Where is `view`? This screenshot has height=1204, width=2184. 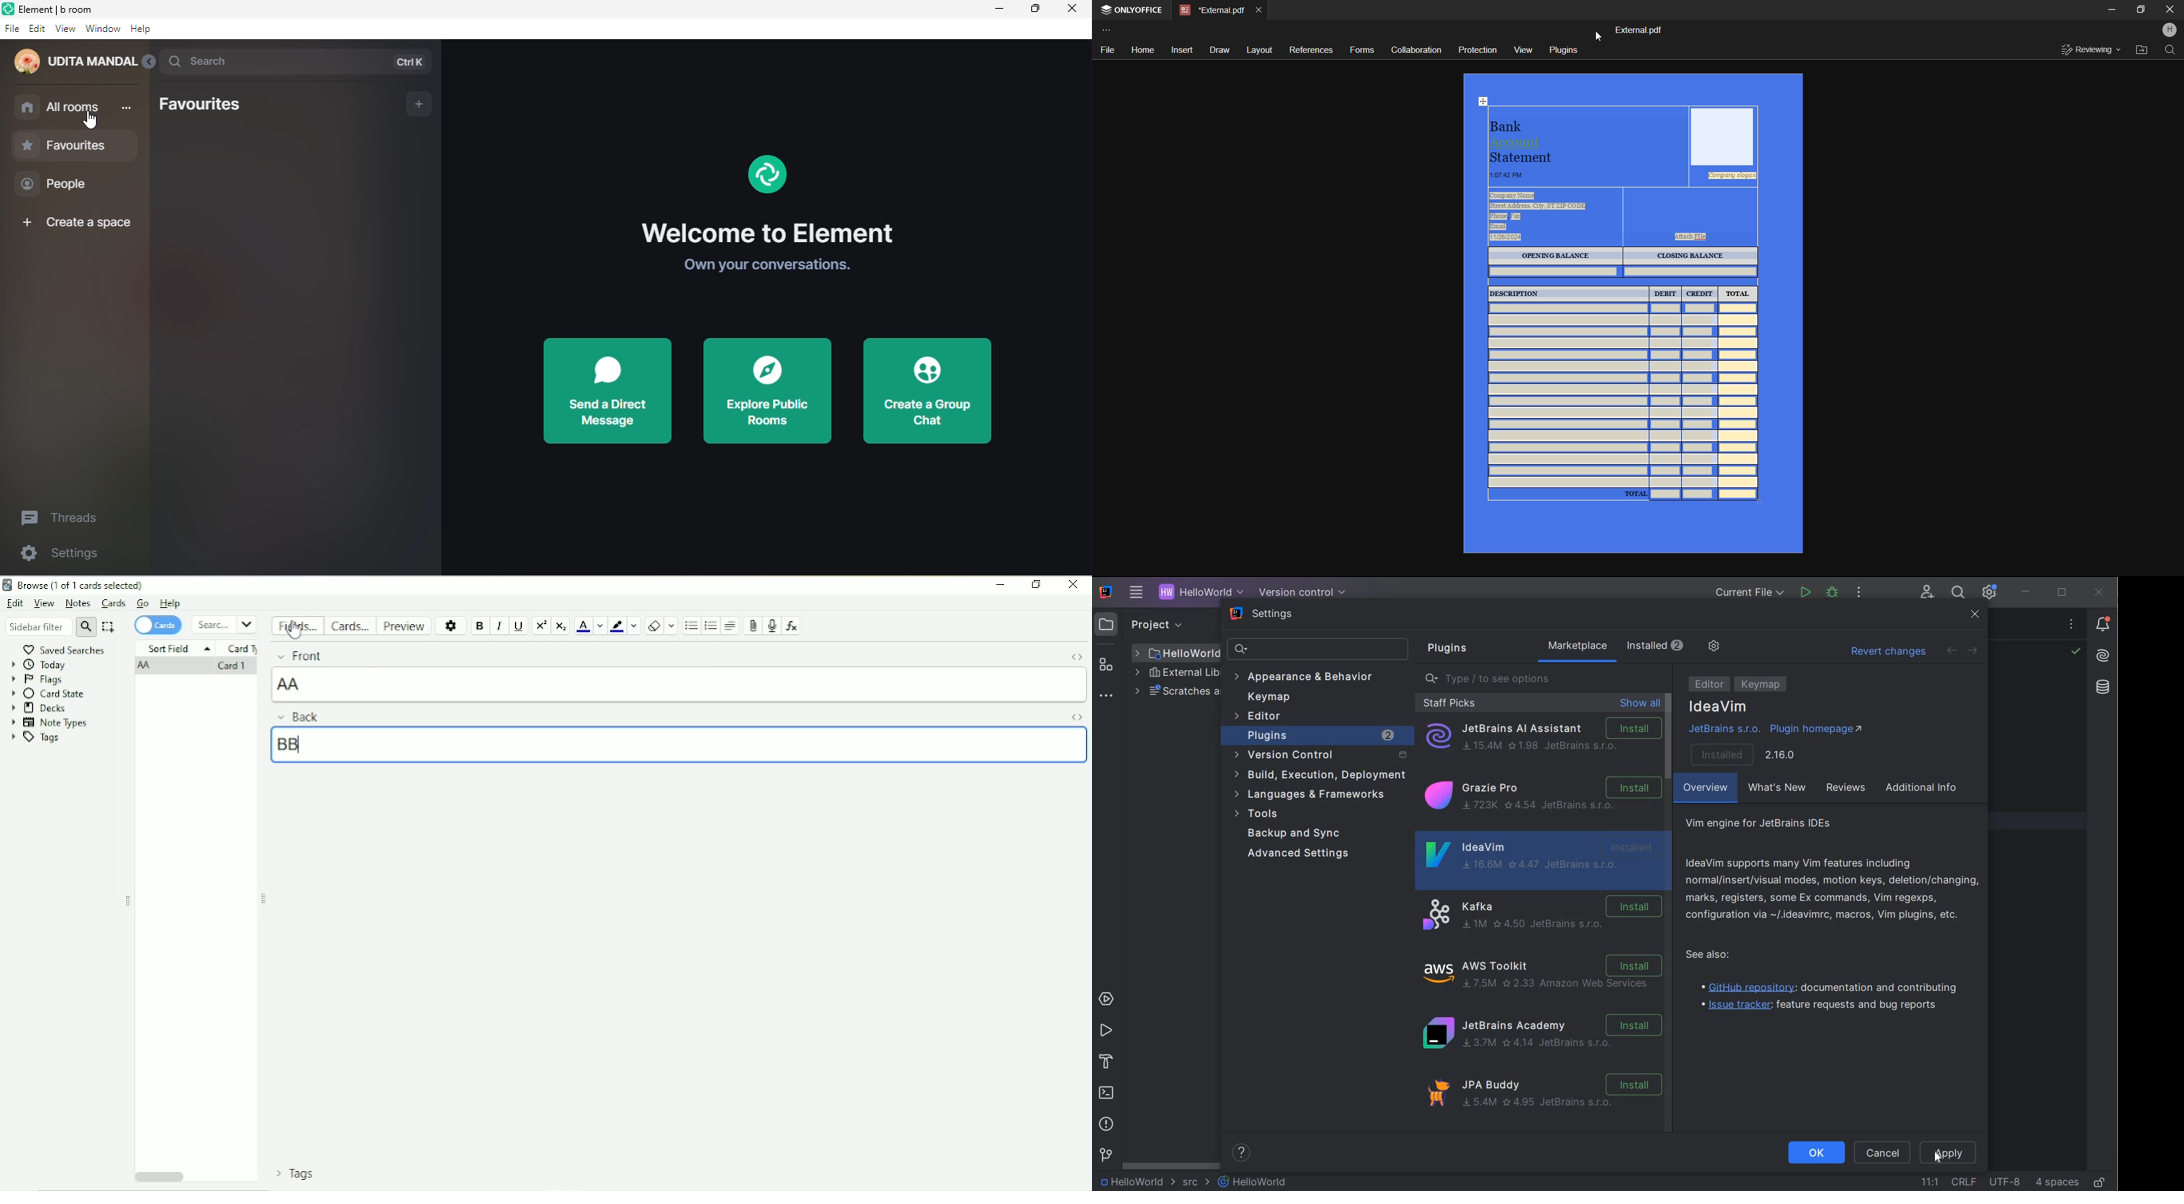 view is located at coordinates (66, 29).